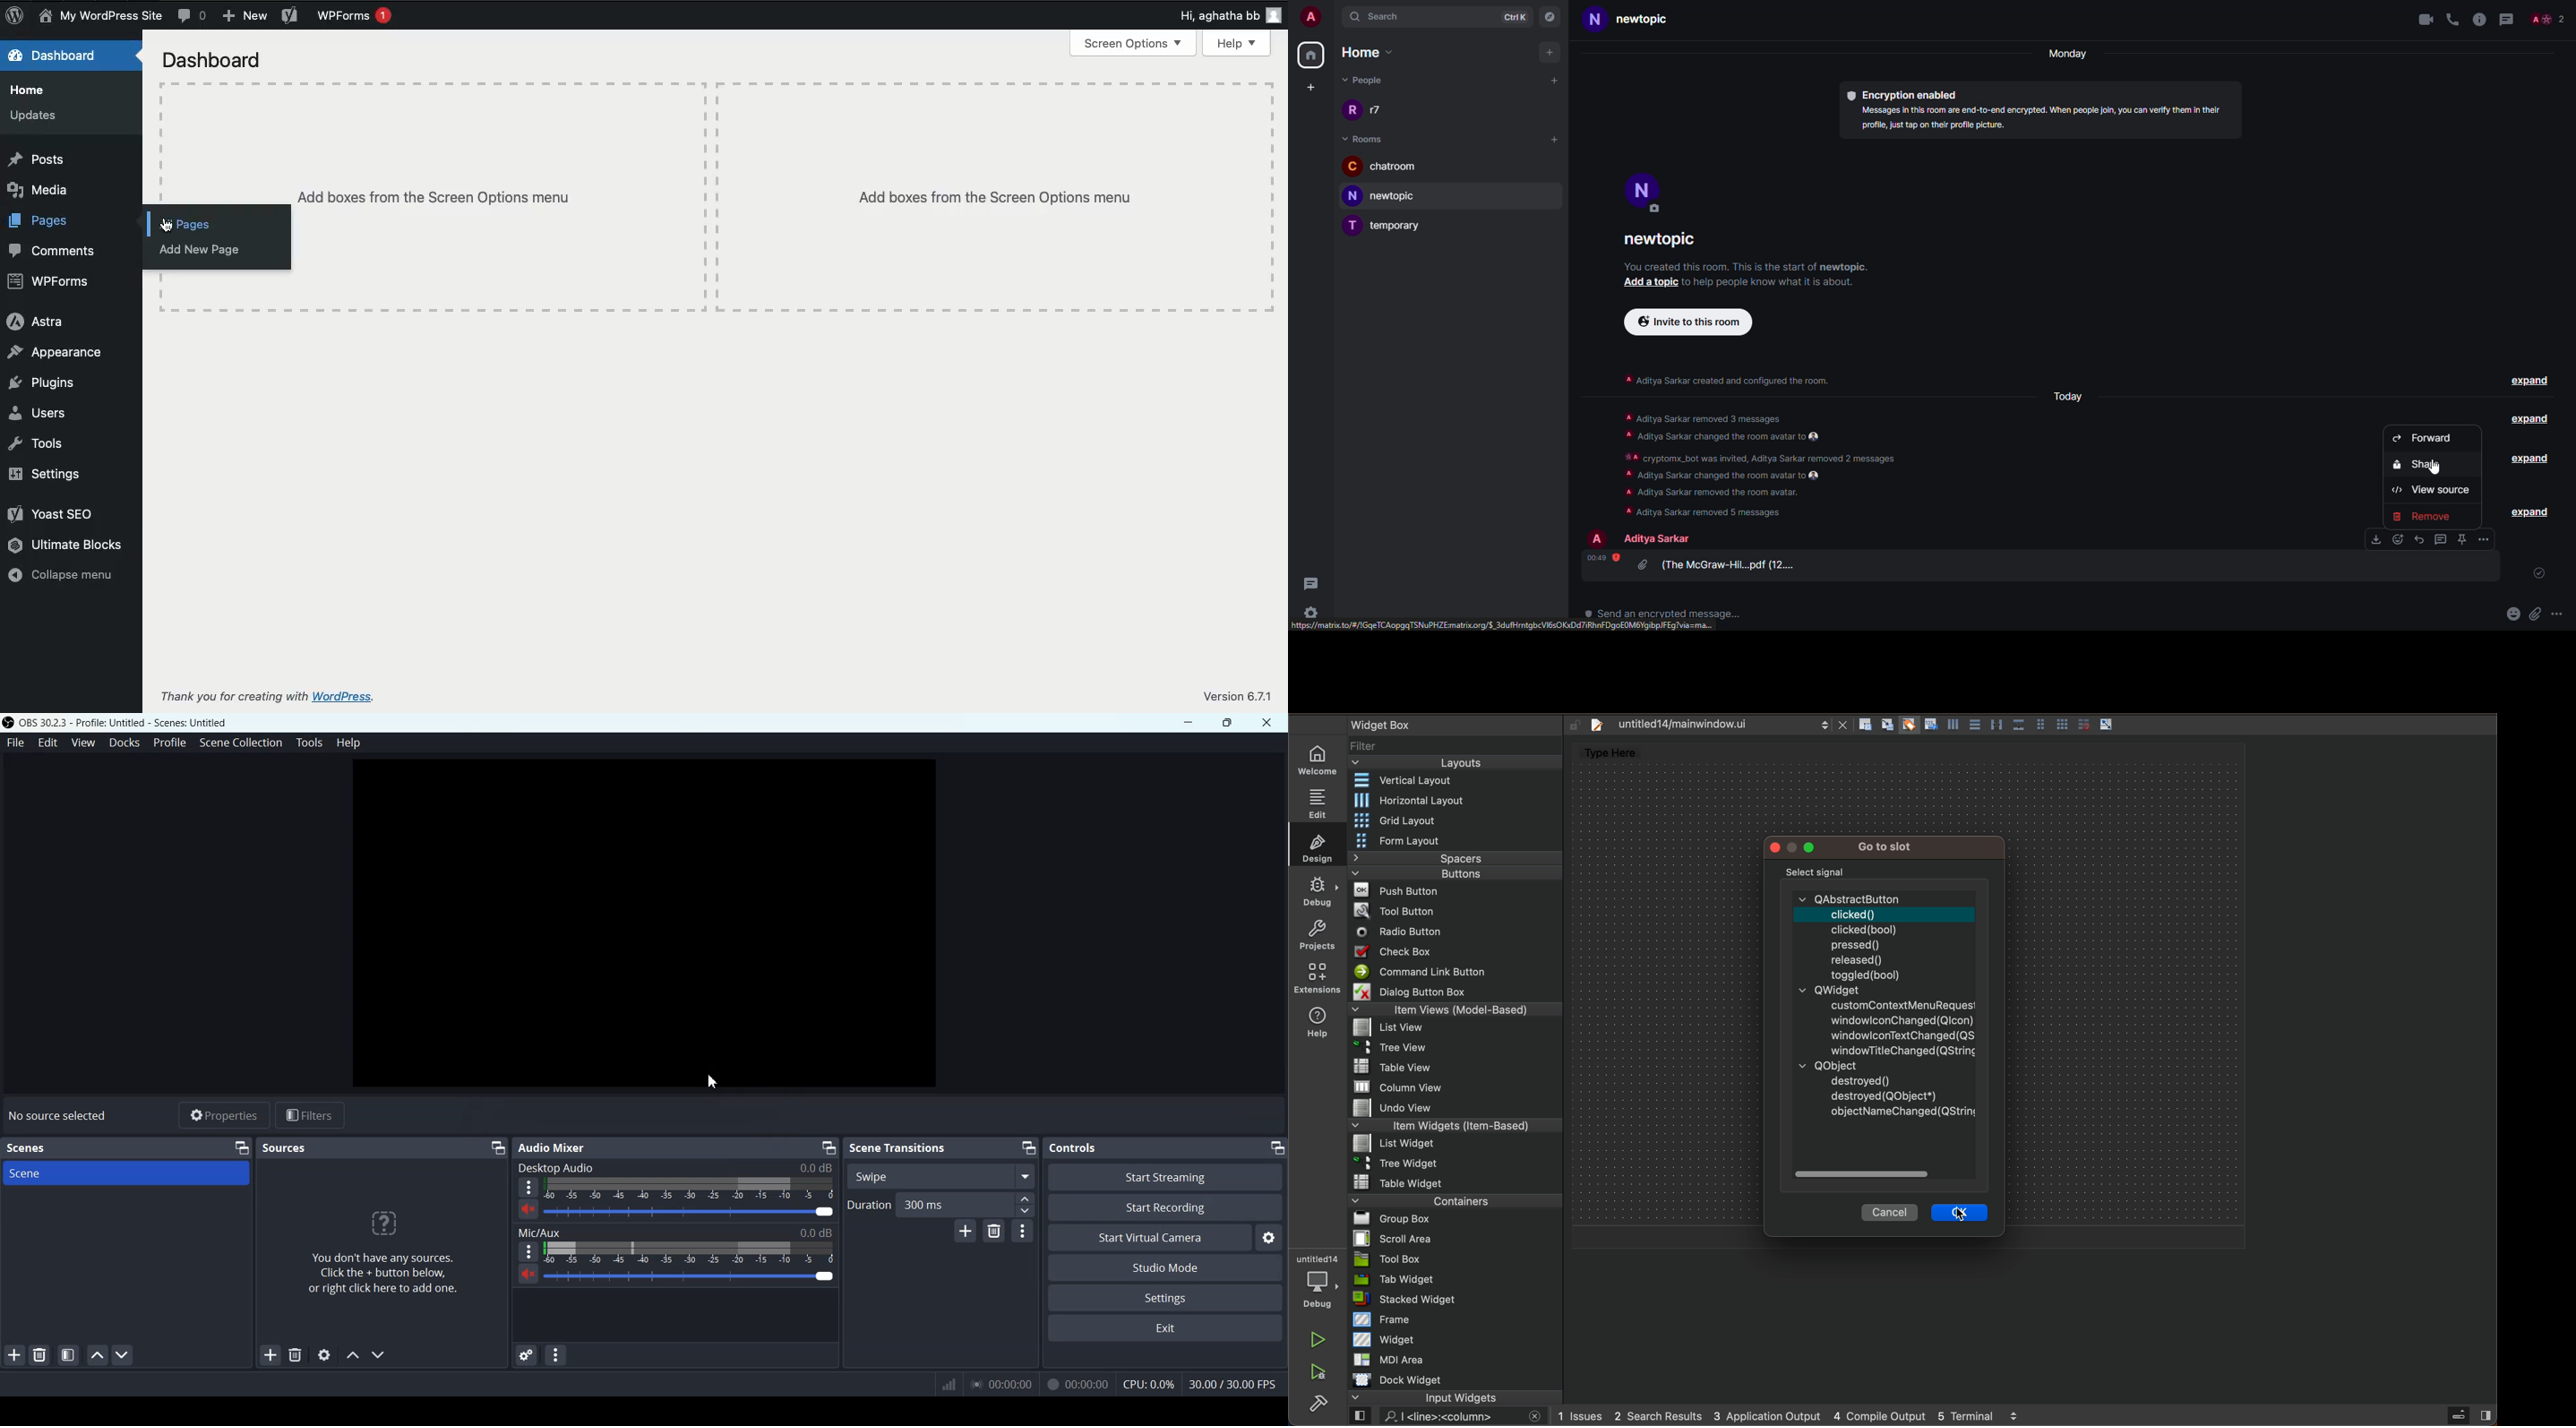  What do you see at coordinates (1458, 973) in the screenshot?
I see `command lin ebutton` at bounding box center [1458, 973].